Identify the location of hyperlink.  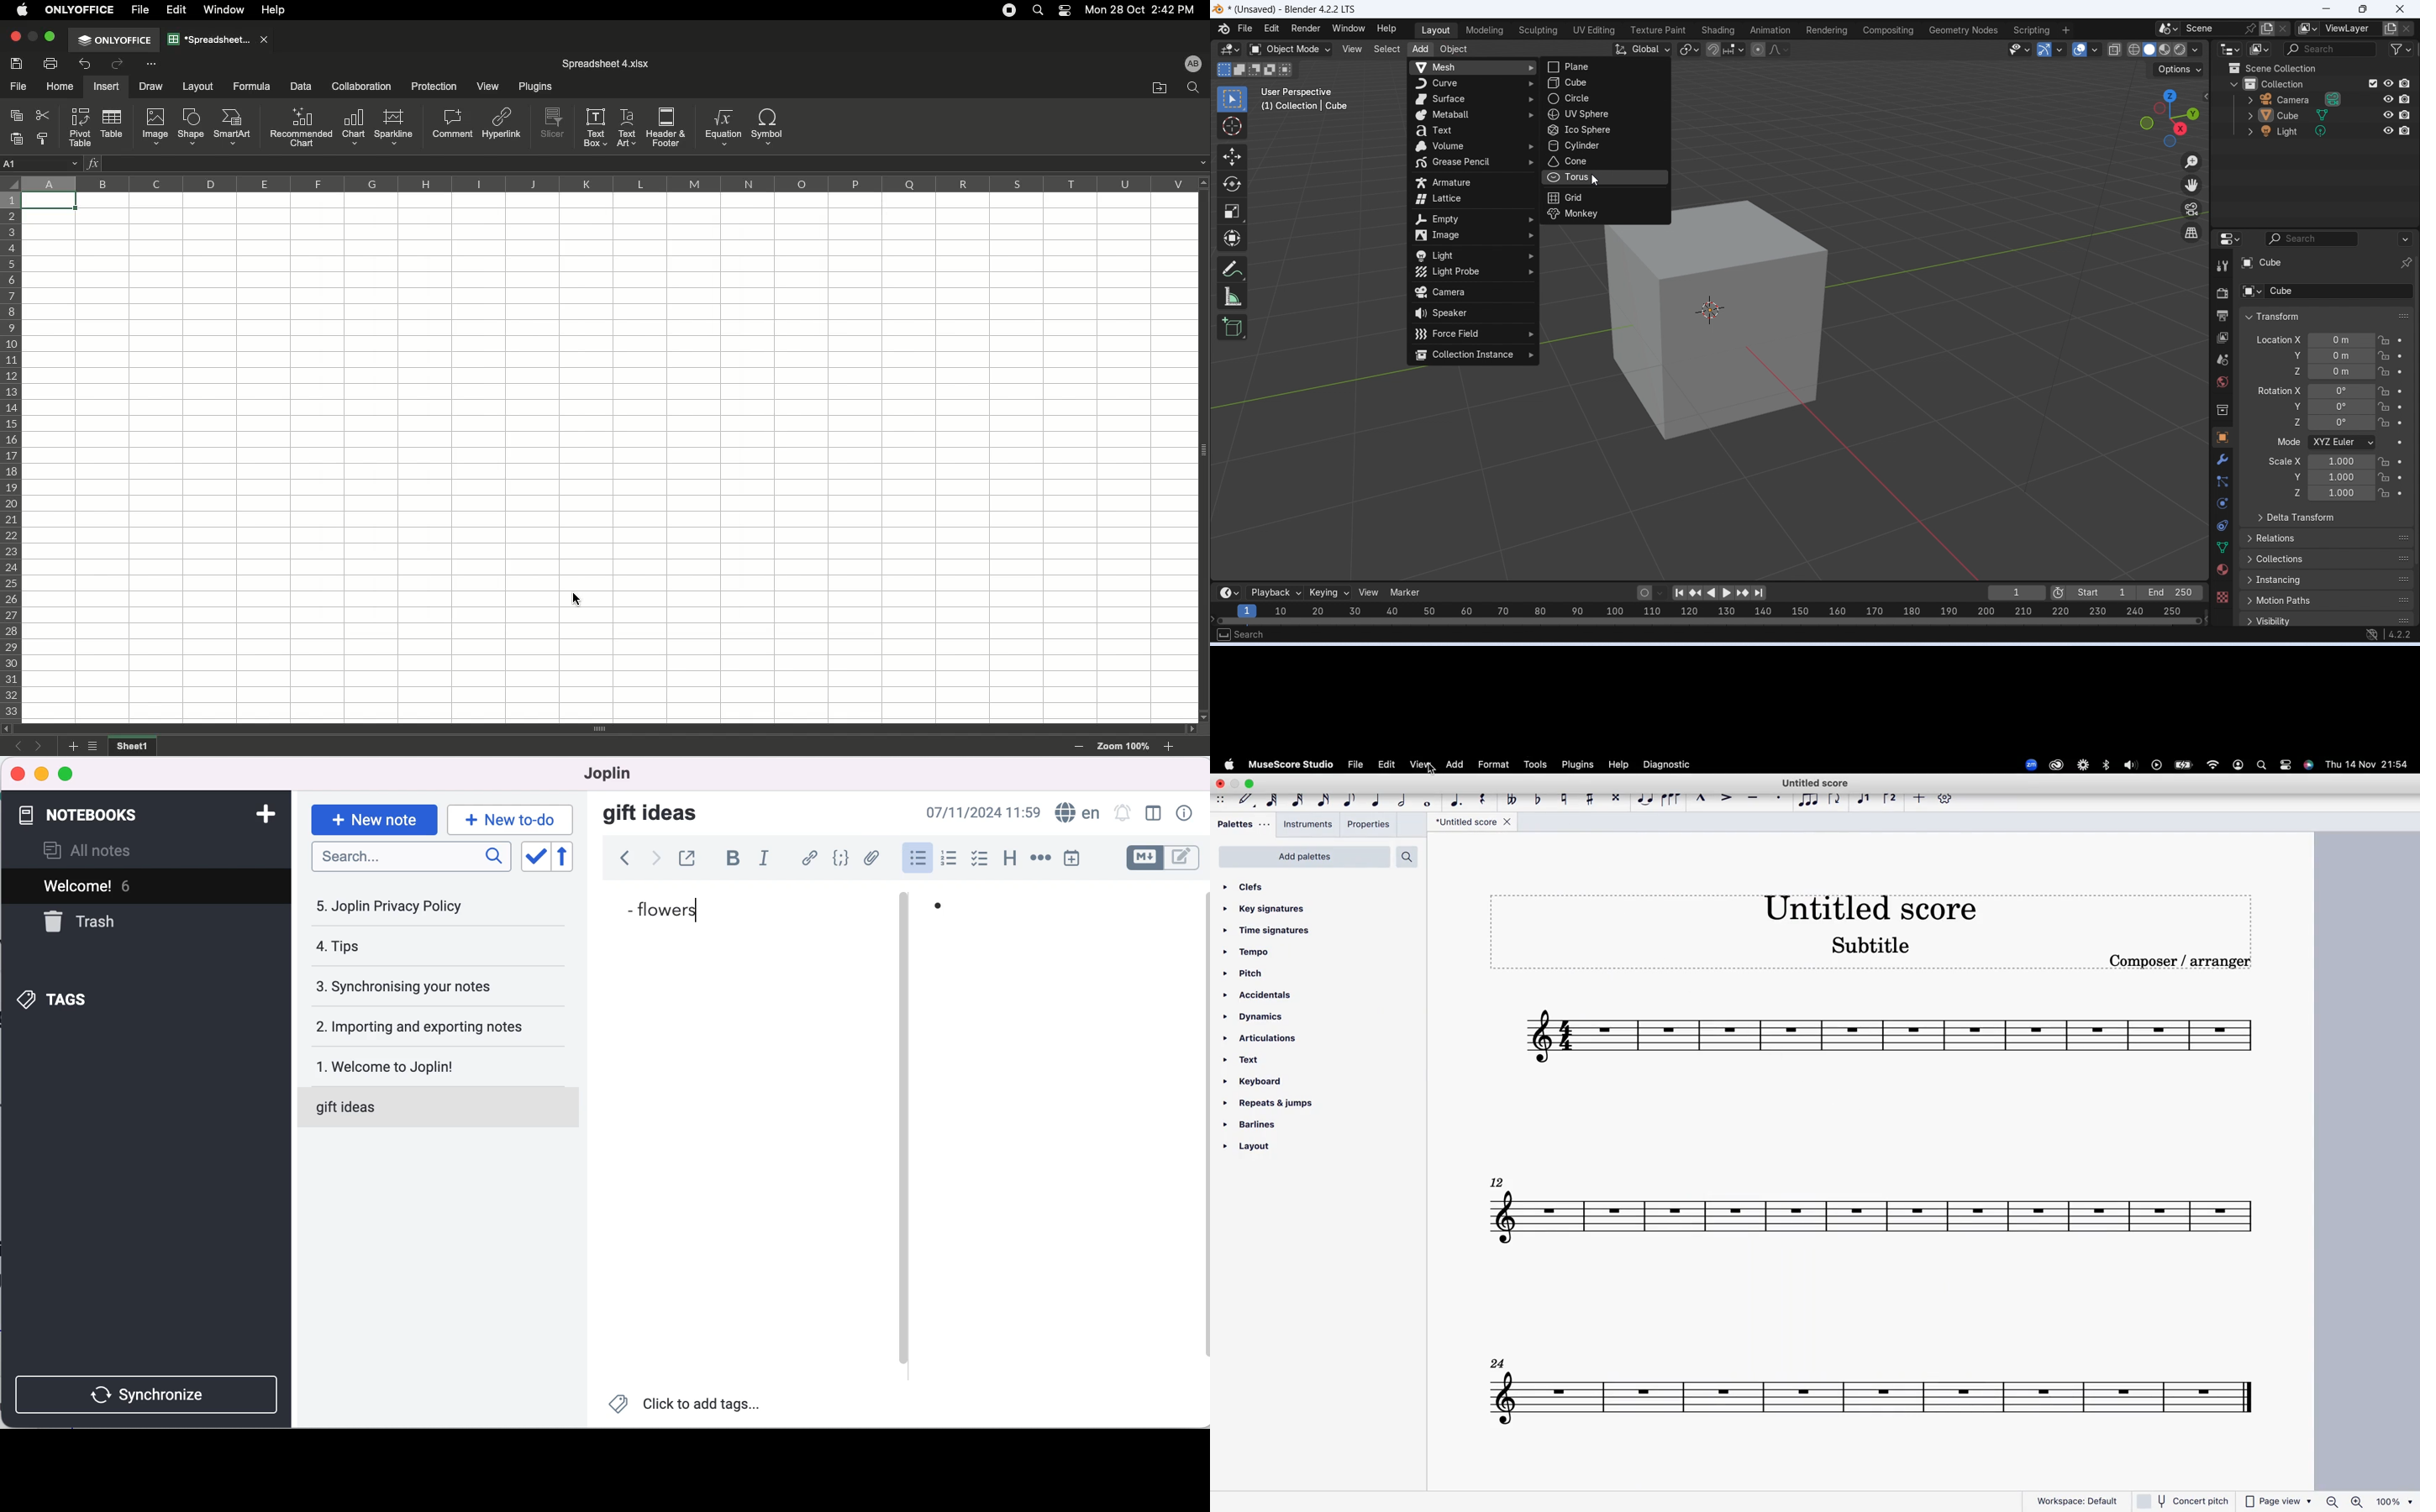
(809, 858).